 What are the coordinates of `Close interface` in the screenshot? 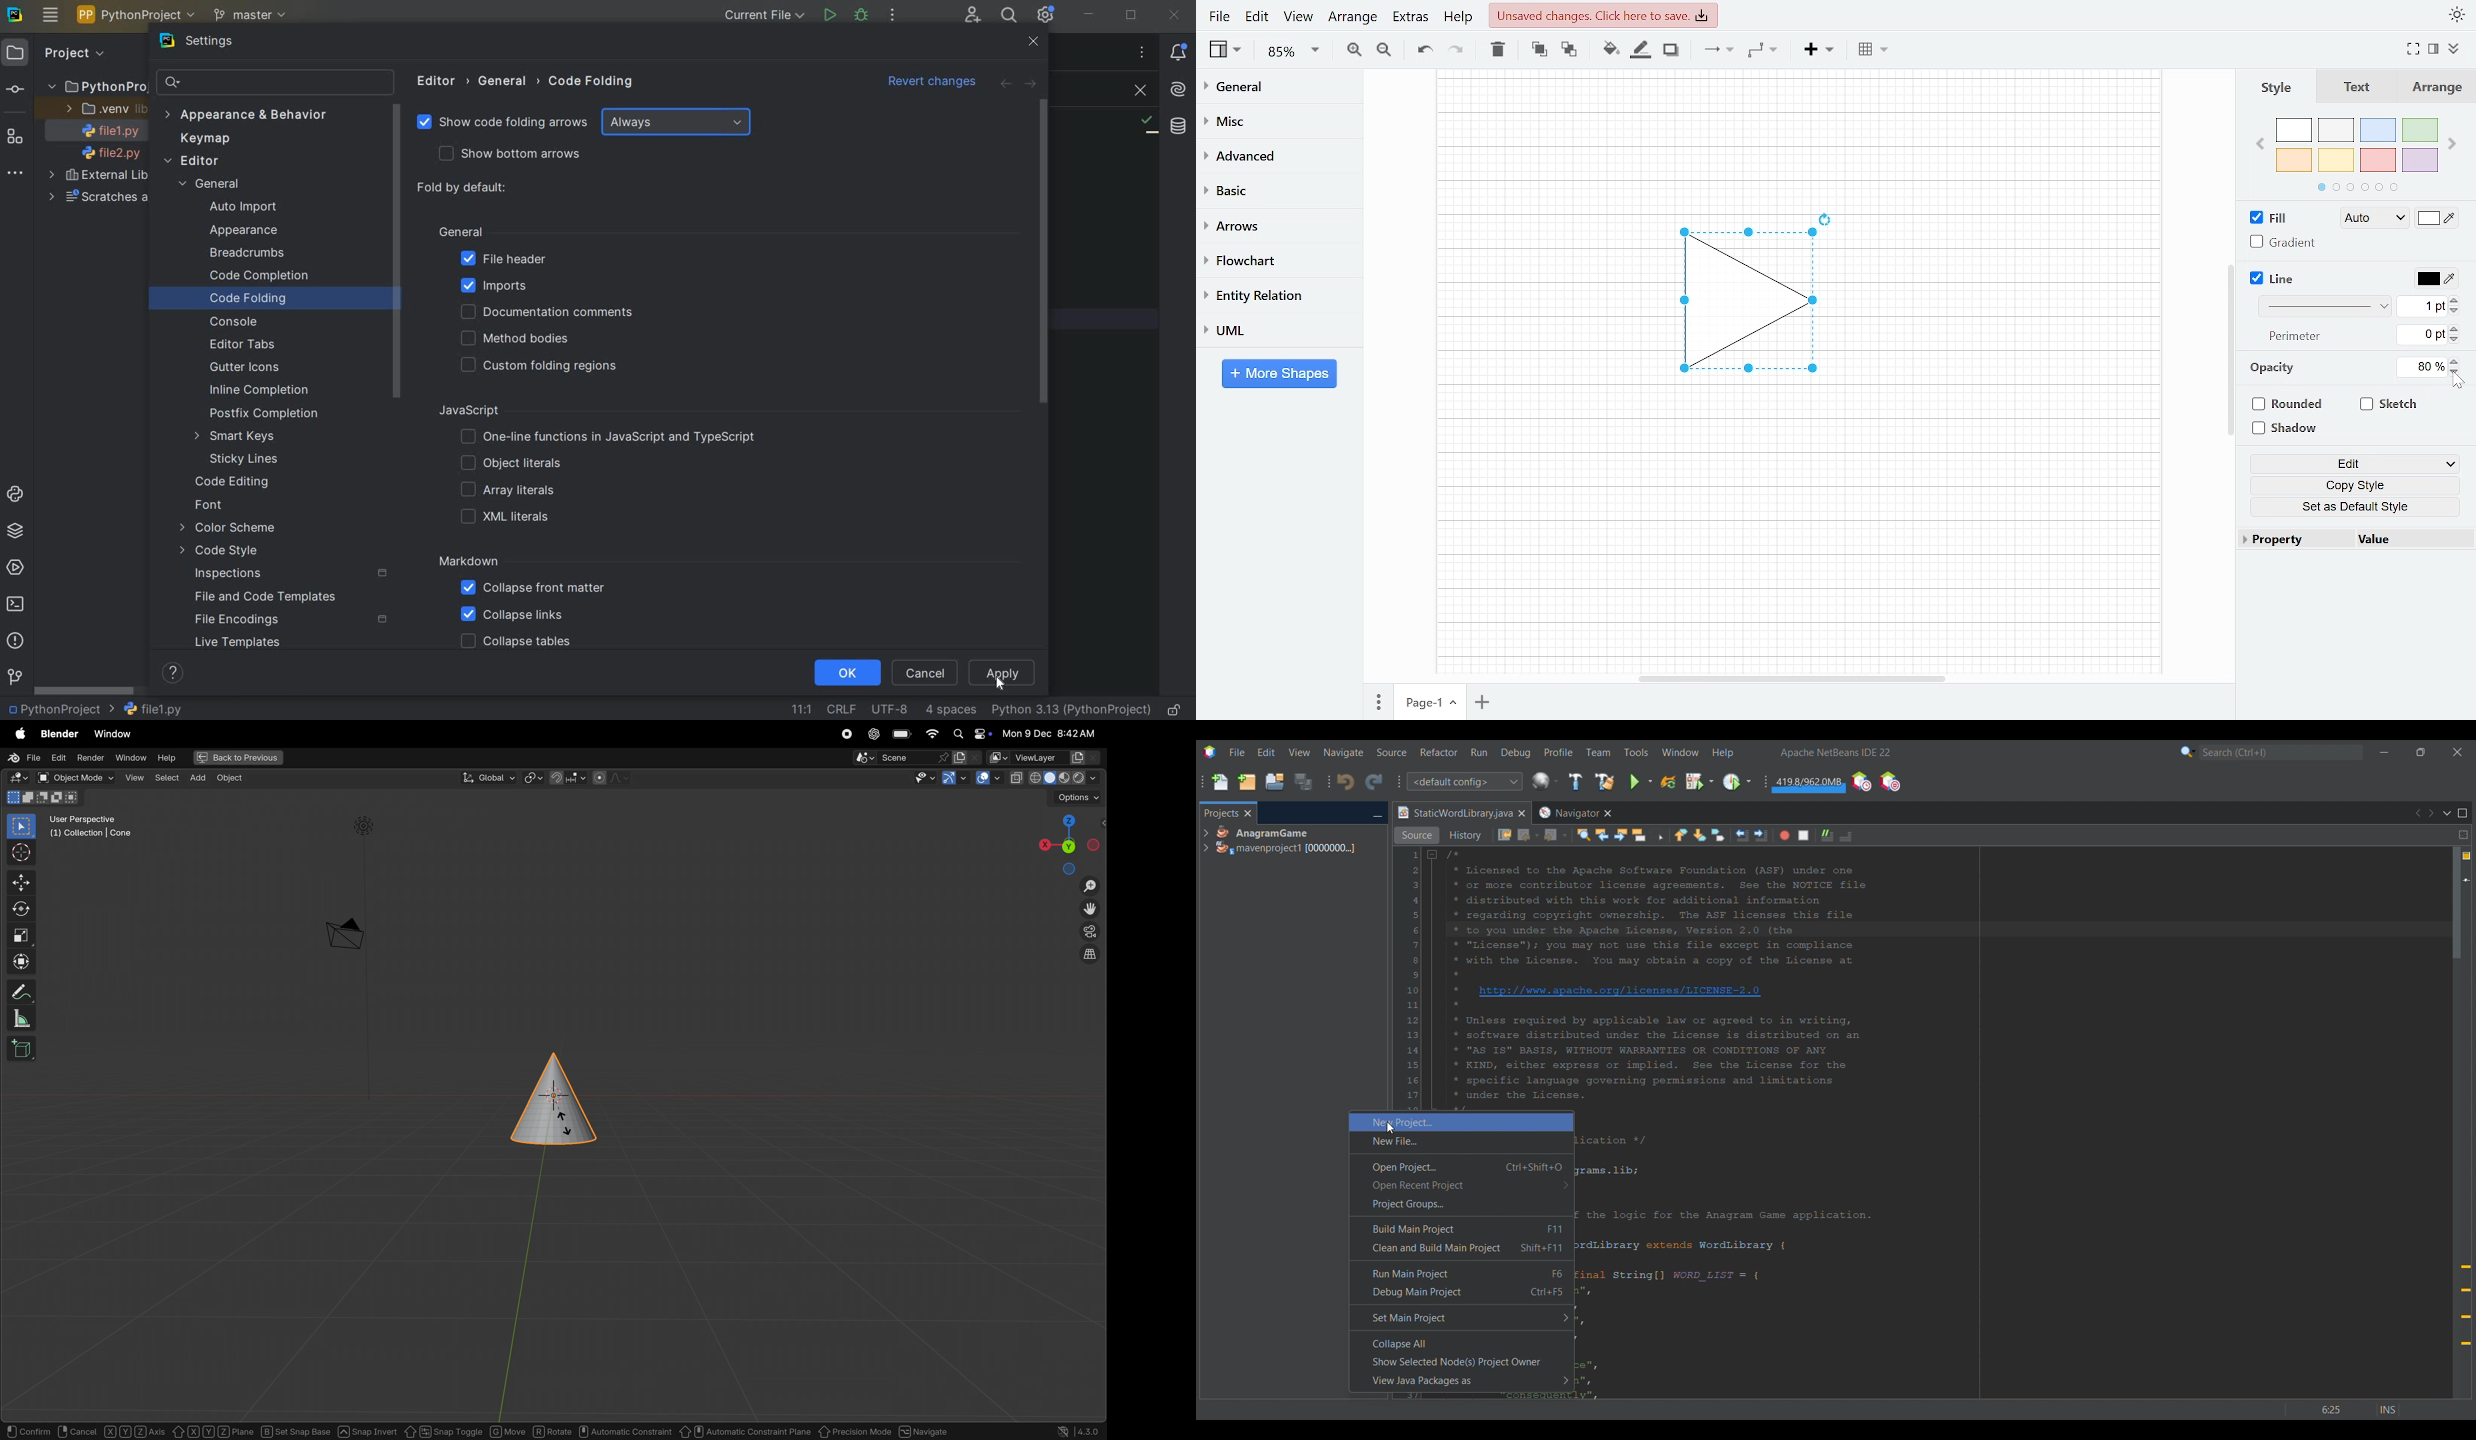 It's located at (2457, 752).